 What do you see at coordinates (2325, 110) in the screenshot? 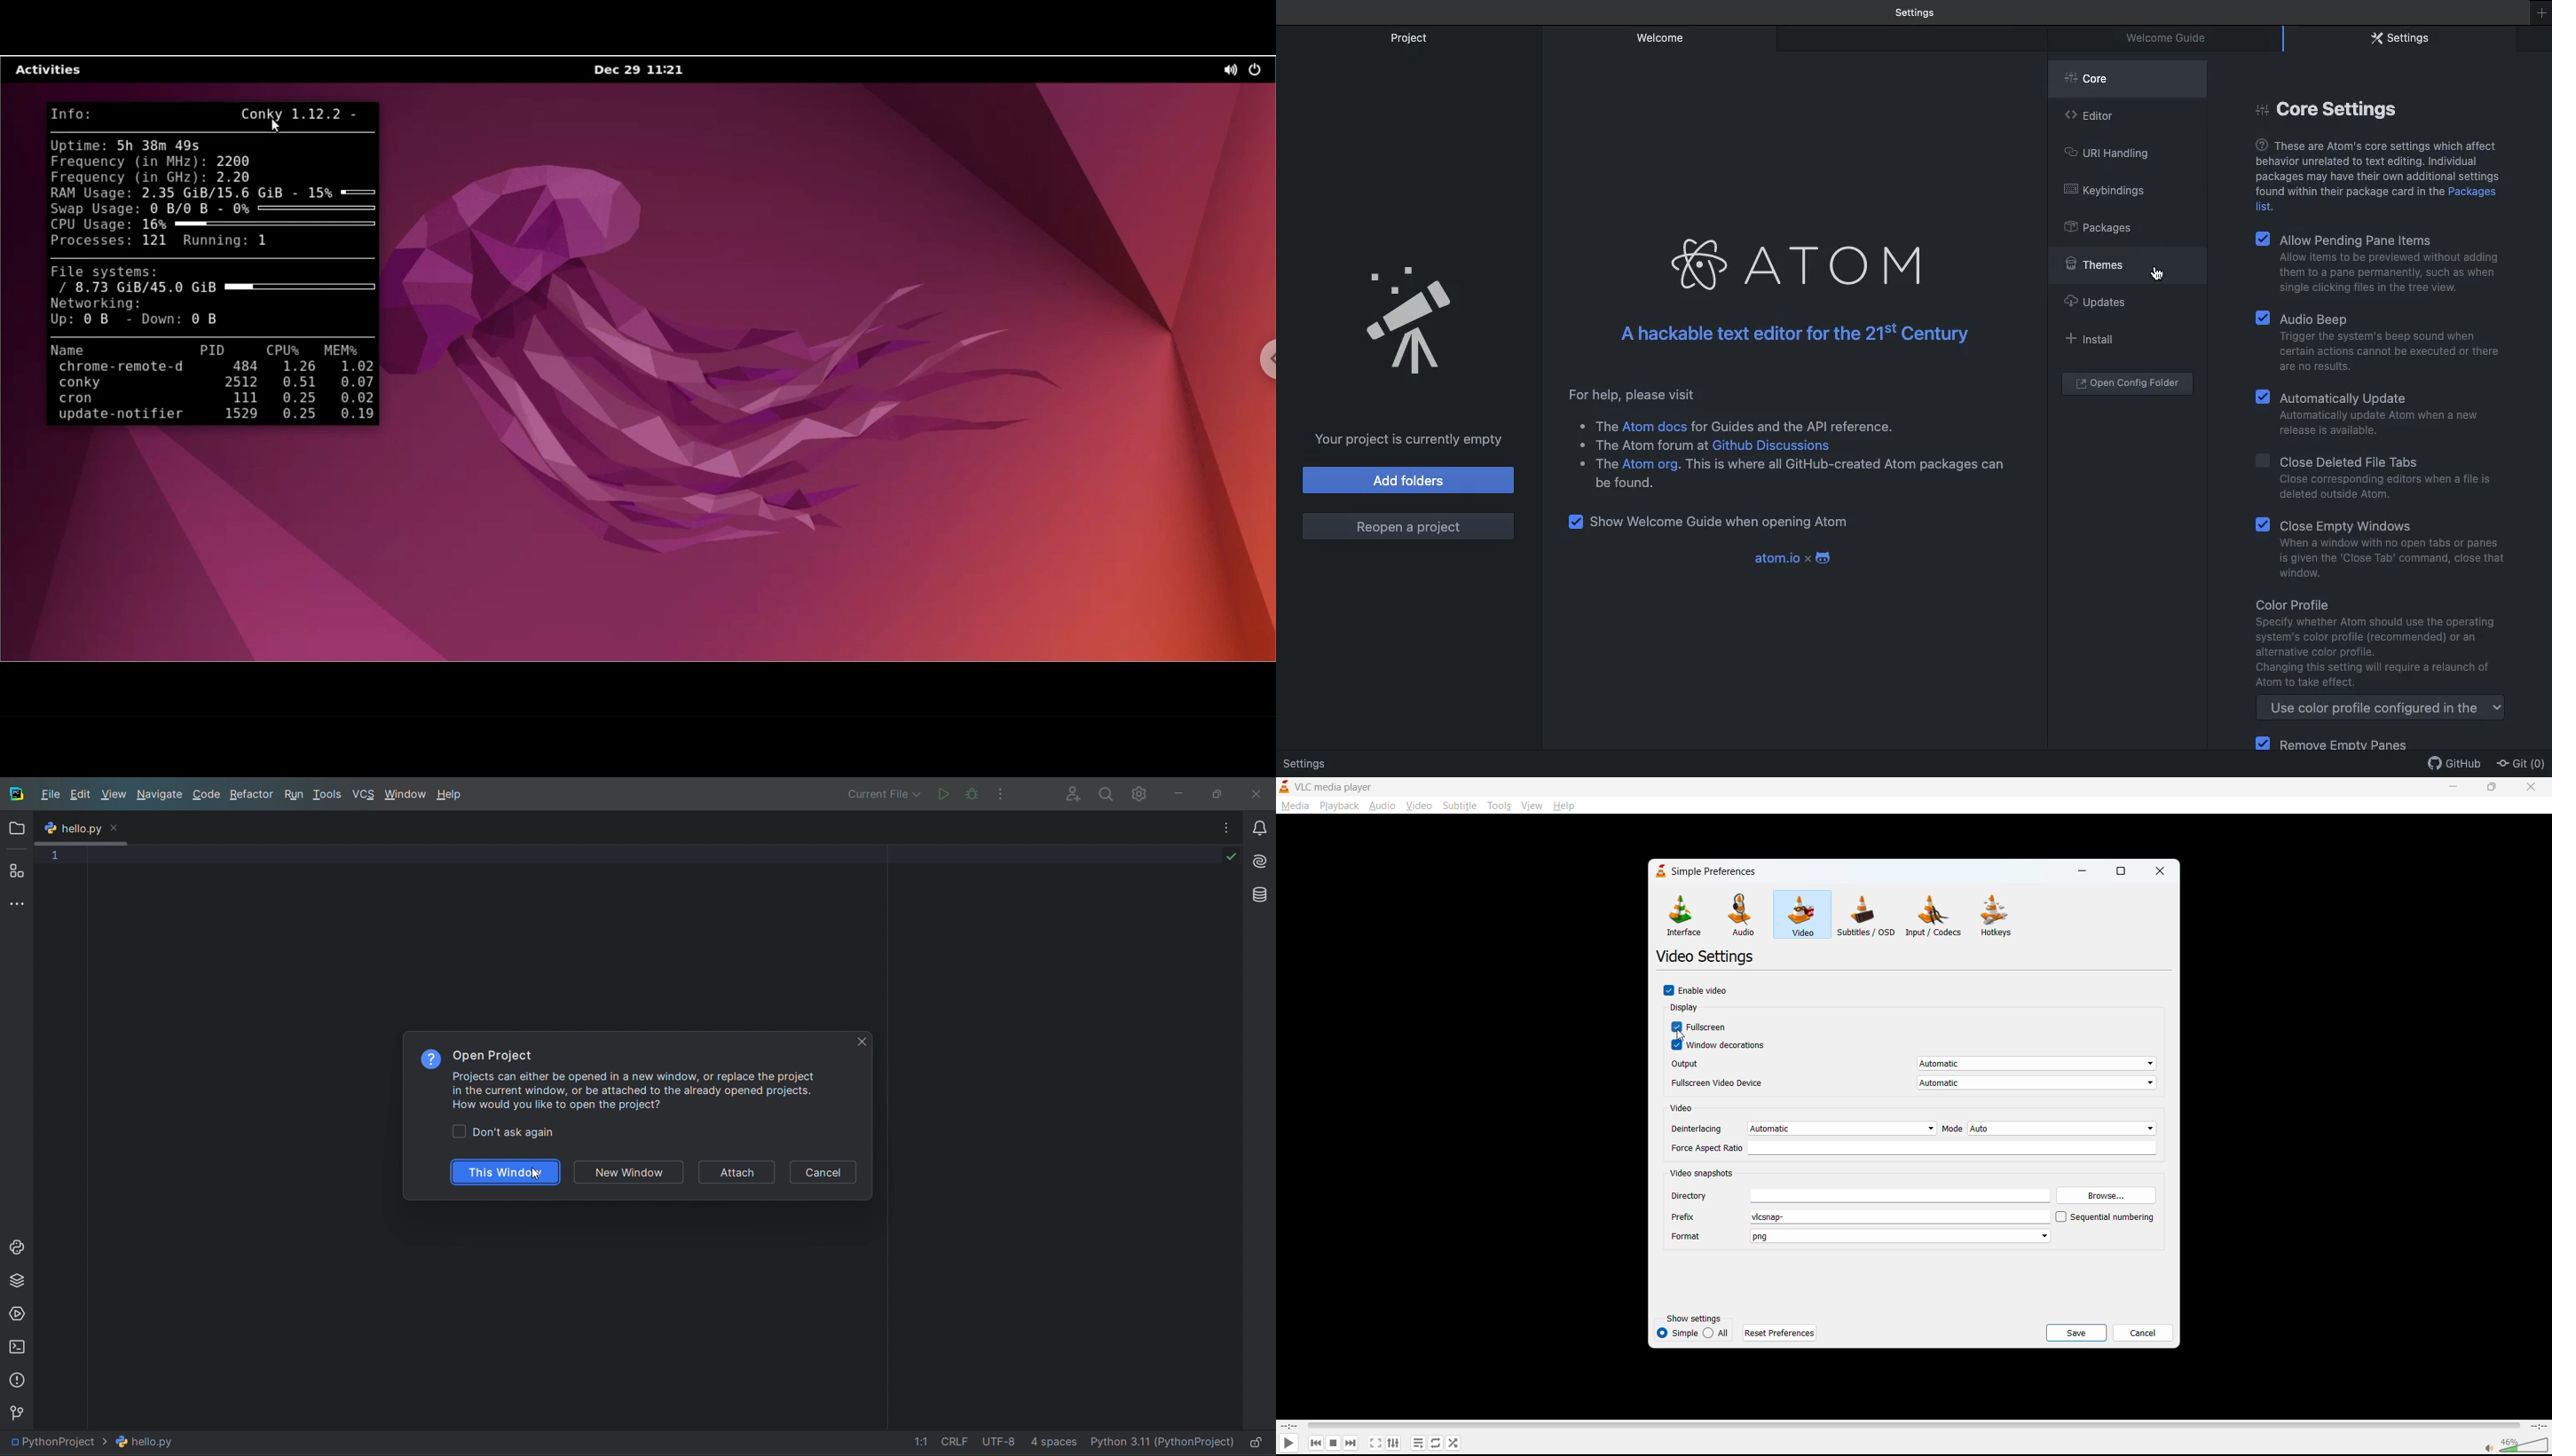
I see `Core settings` at bounding box center [2325, 110].